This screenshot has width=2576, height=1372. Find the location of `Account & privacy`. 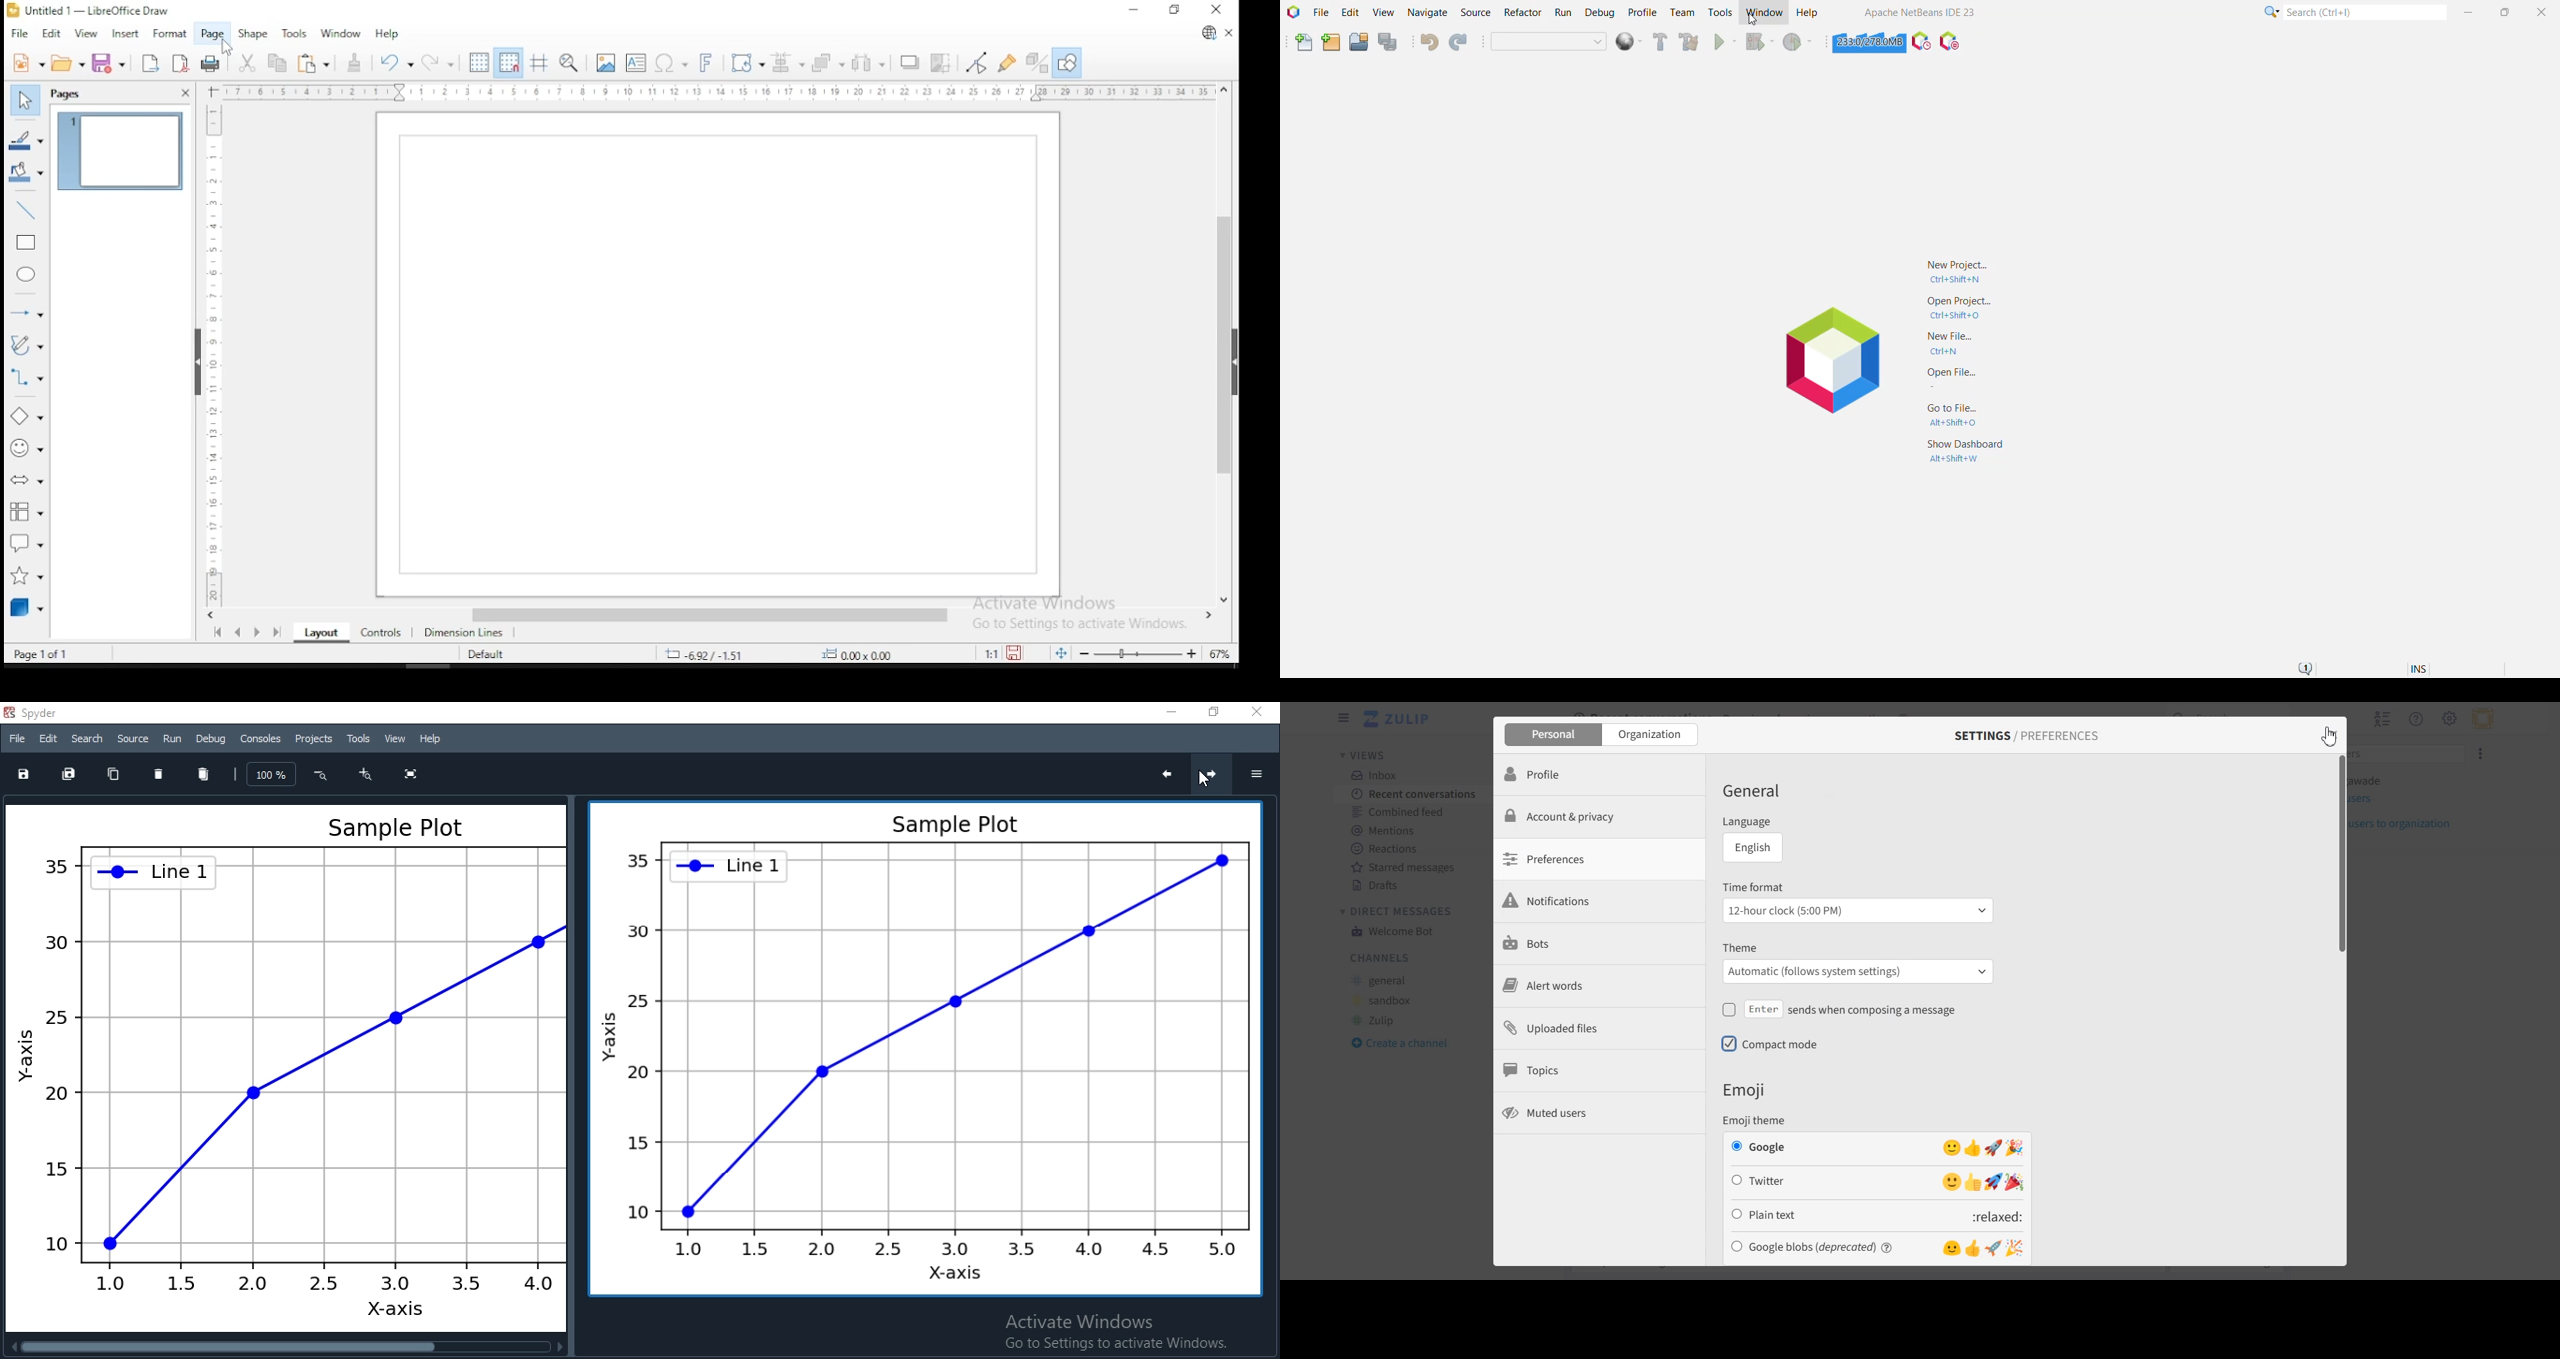

Account & privacy is located at coordinates (1598, 822).